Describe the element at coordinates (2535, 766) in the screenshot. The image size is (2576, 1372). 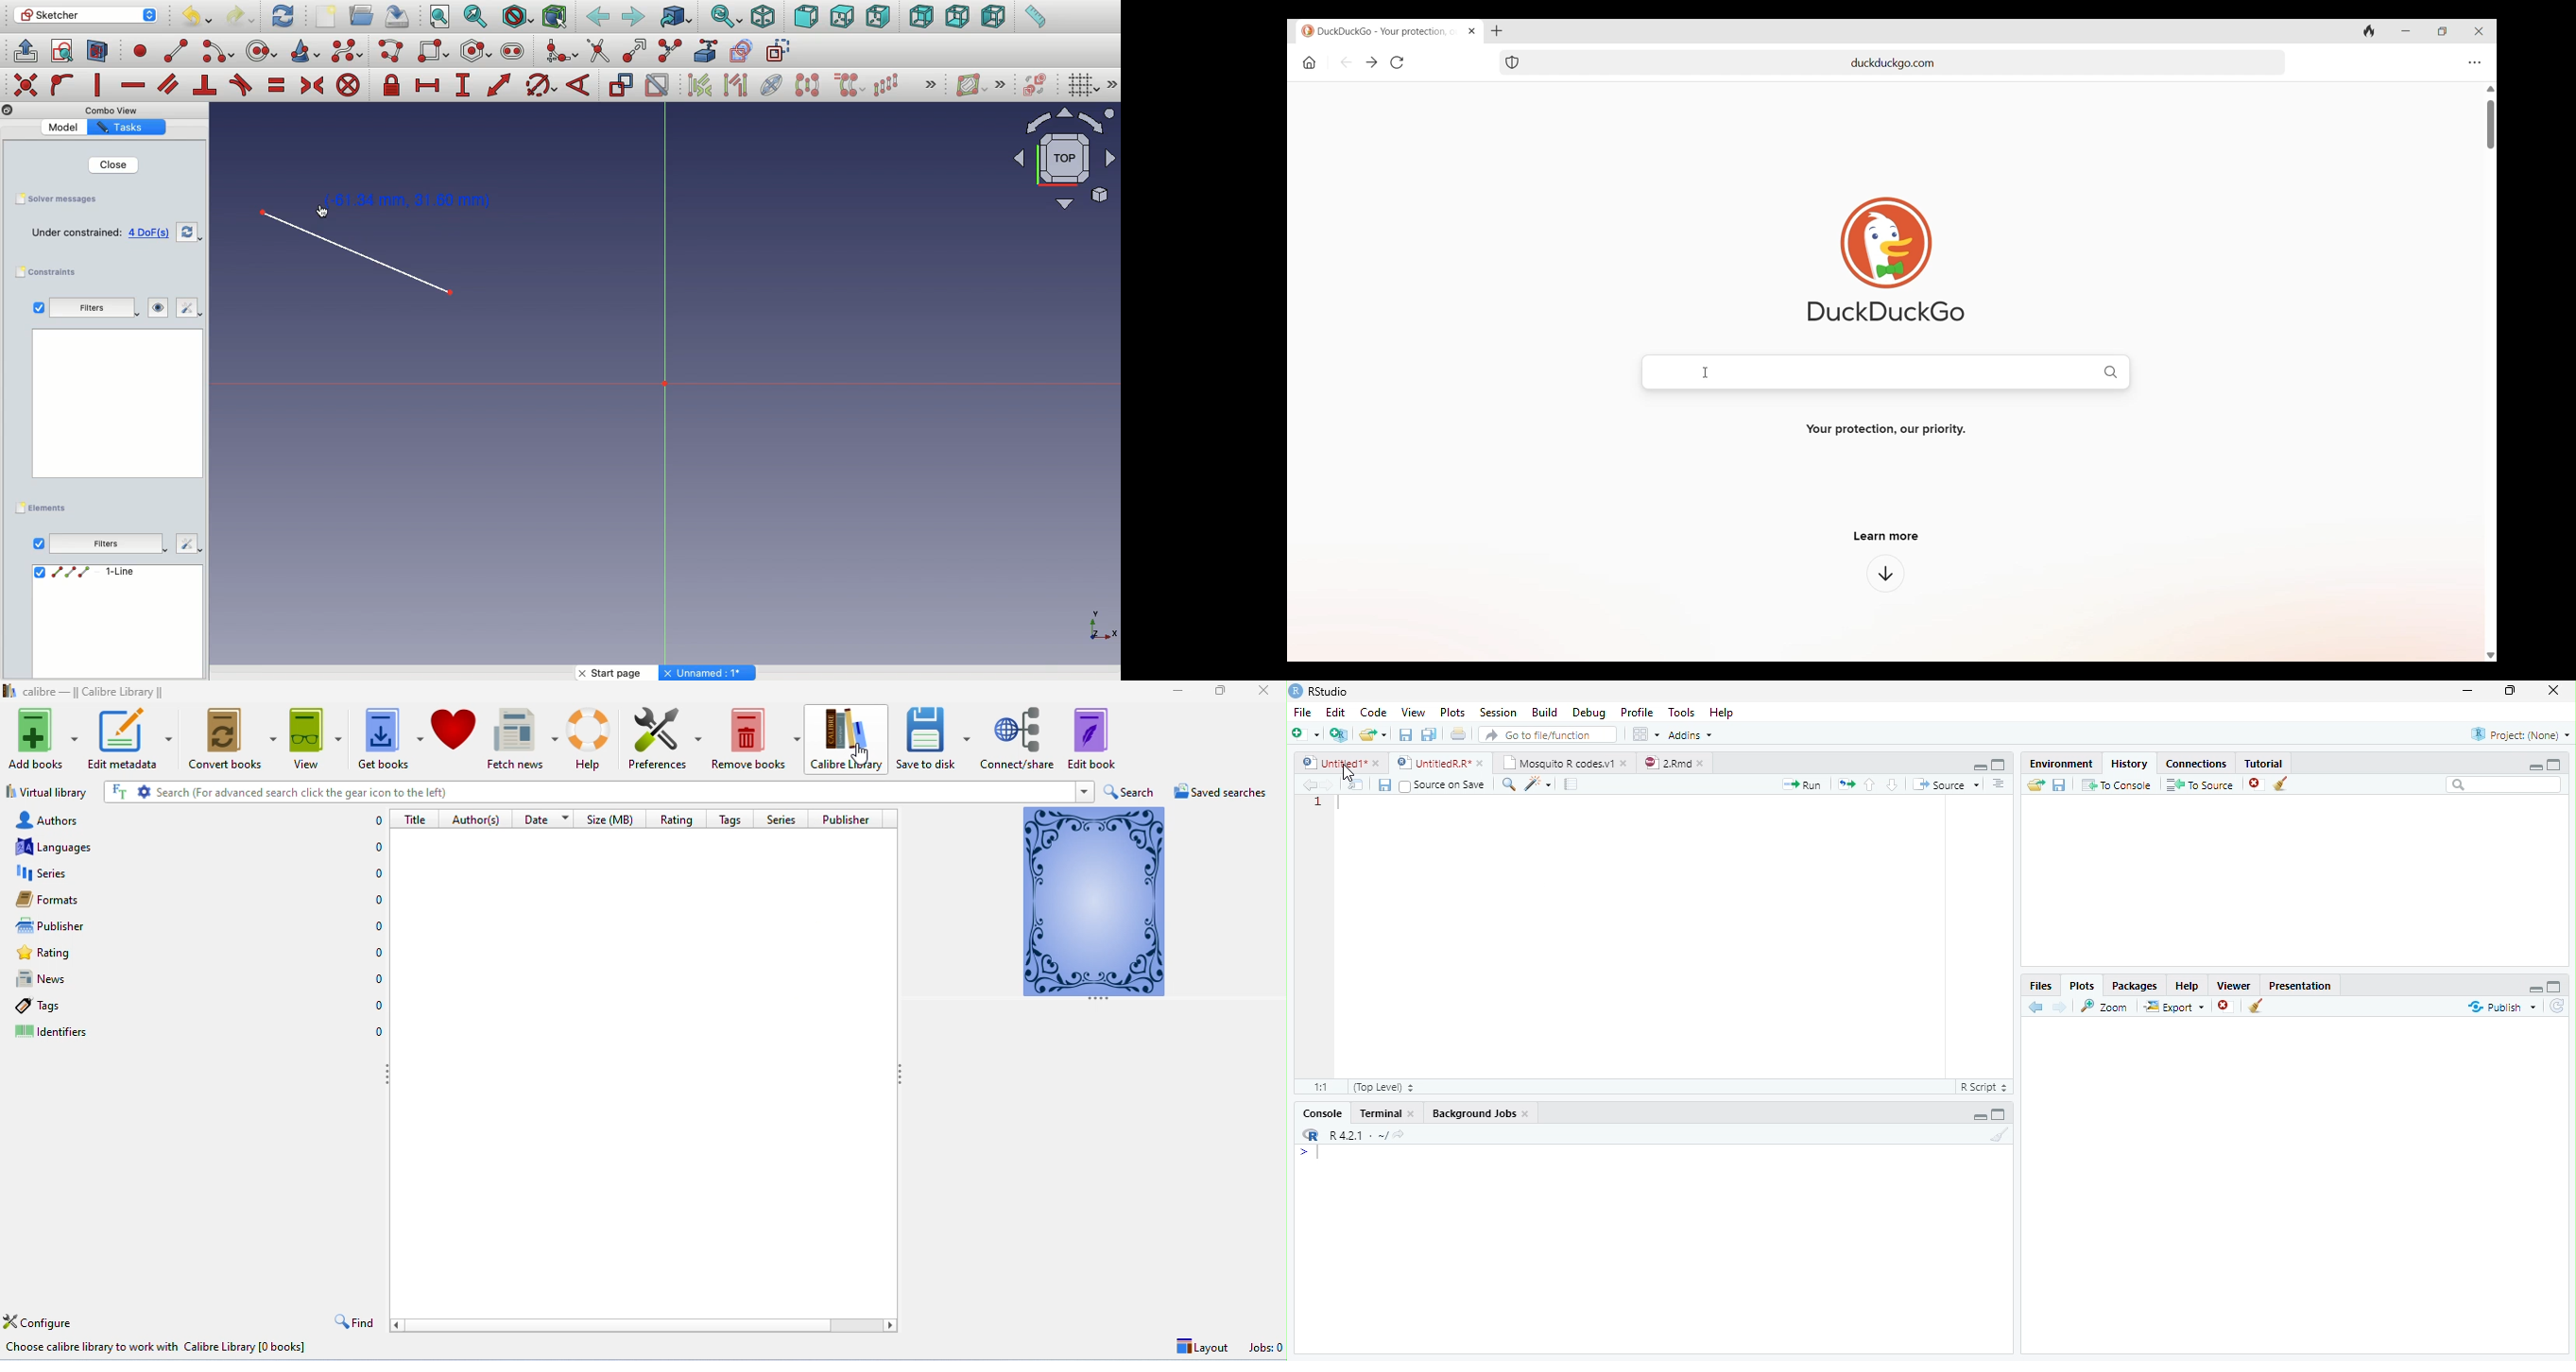
I see `Hide` at that location.